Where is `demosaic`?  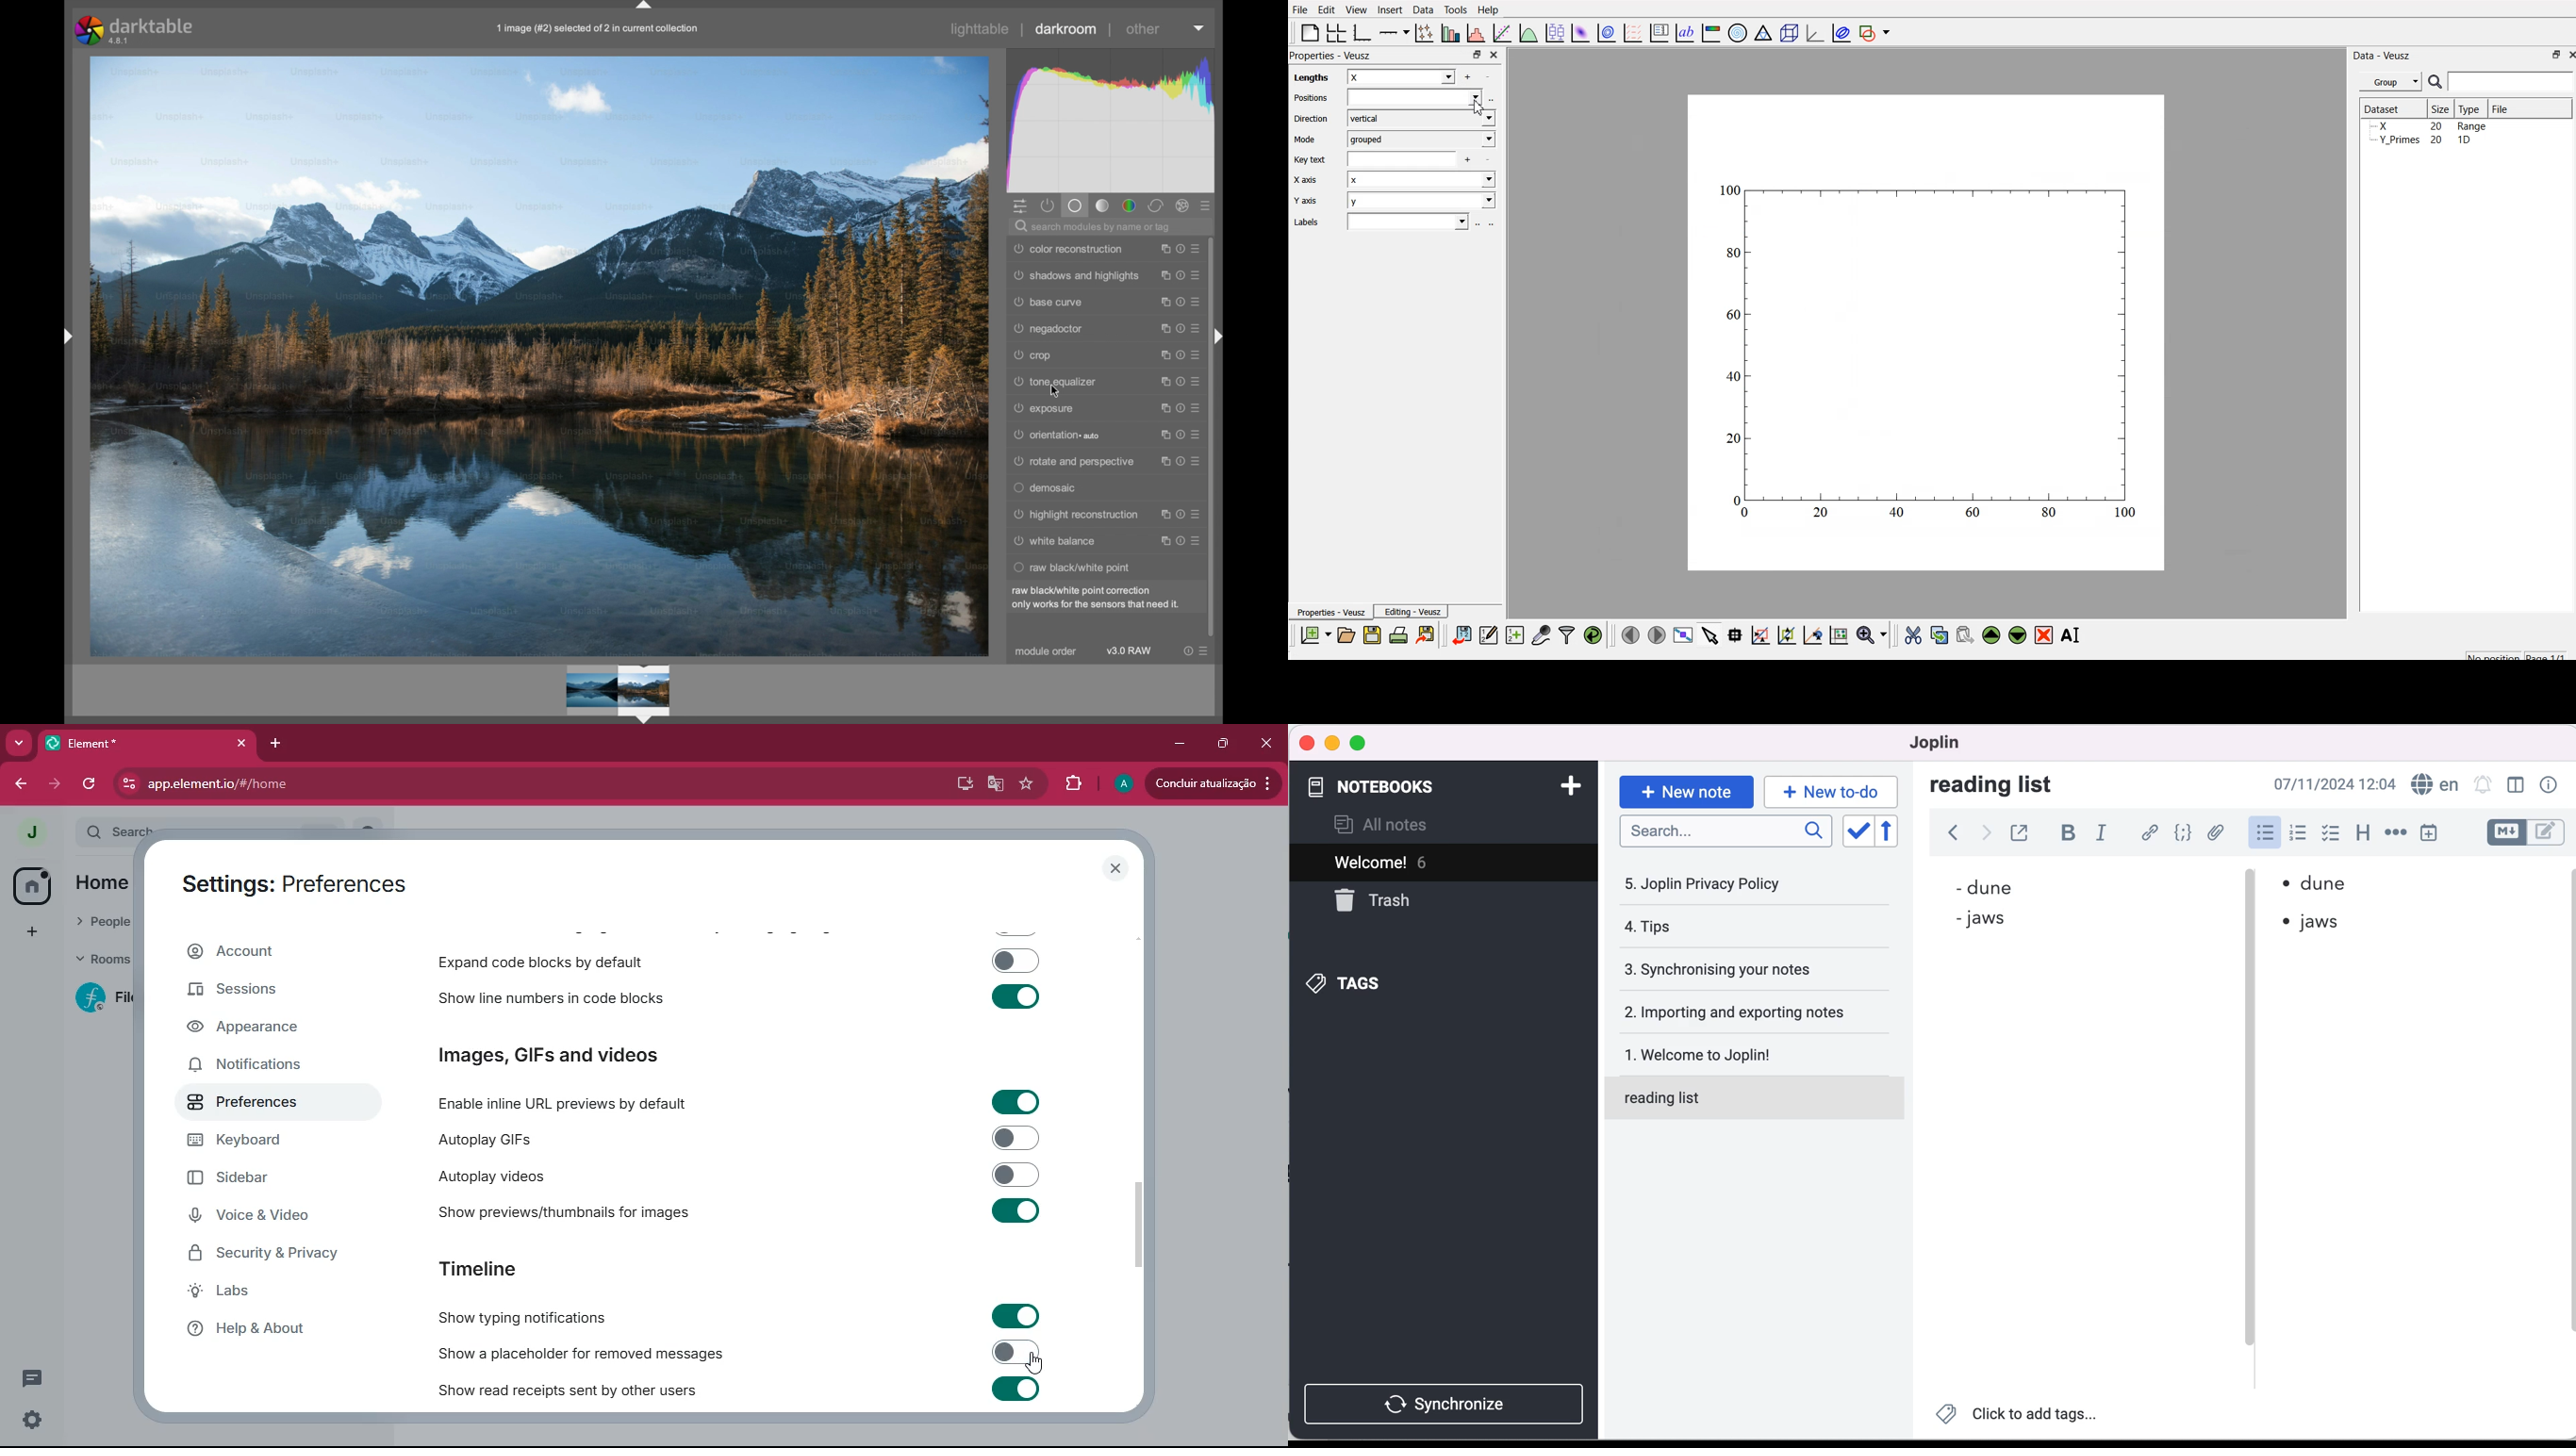
demosaic is located at coordinates (1048, 488).